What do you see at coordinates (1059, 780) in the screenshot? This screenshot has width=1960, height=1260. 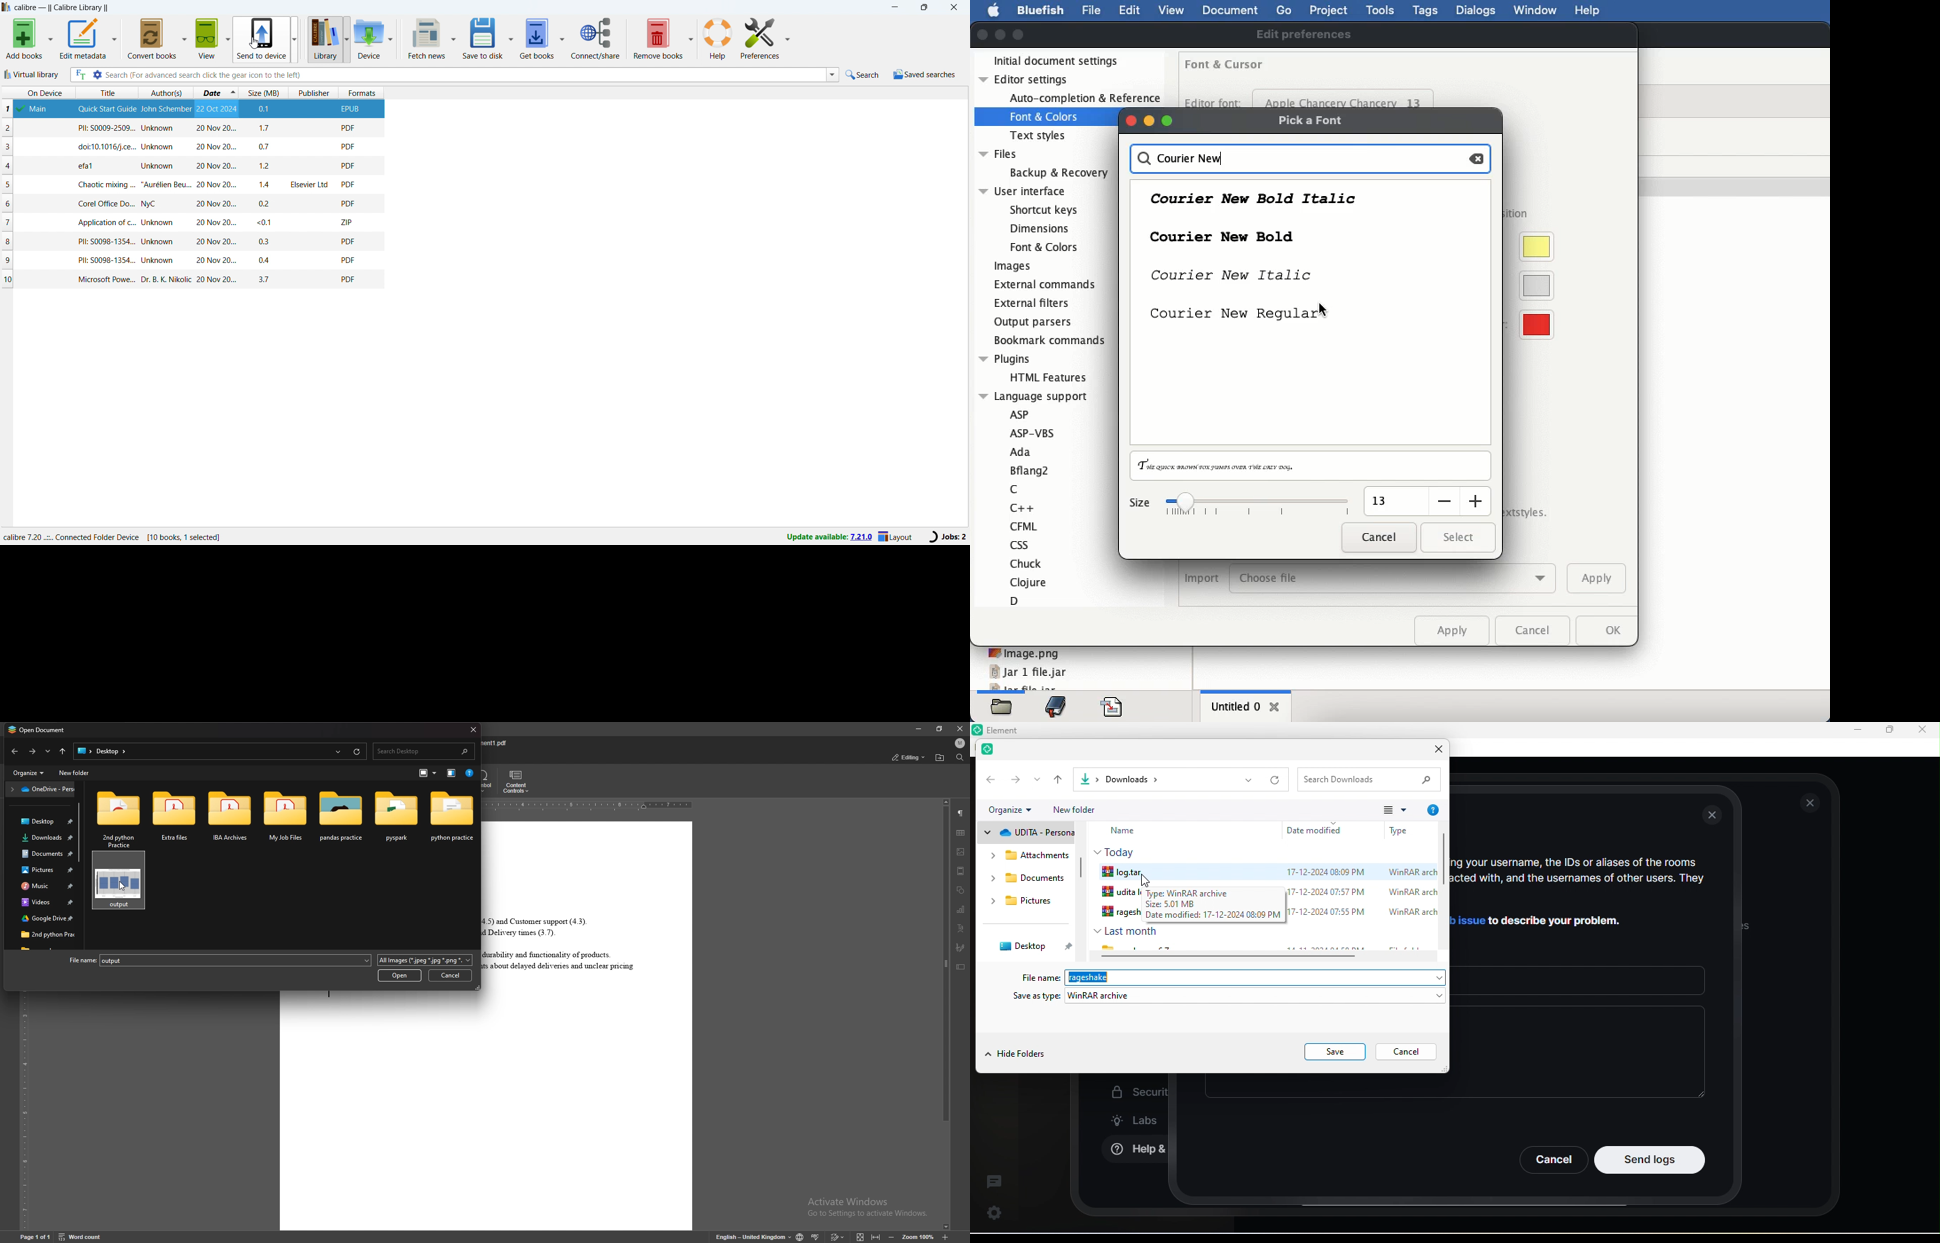 I see `up to previous folder` at bounding box center [1059, 780].